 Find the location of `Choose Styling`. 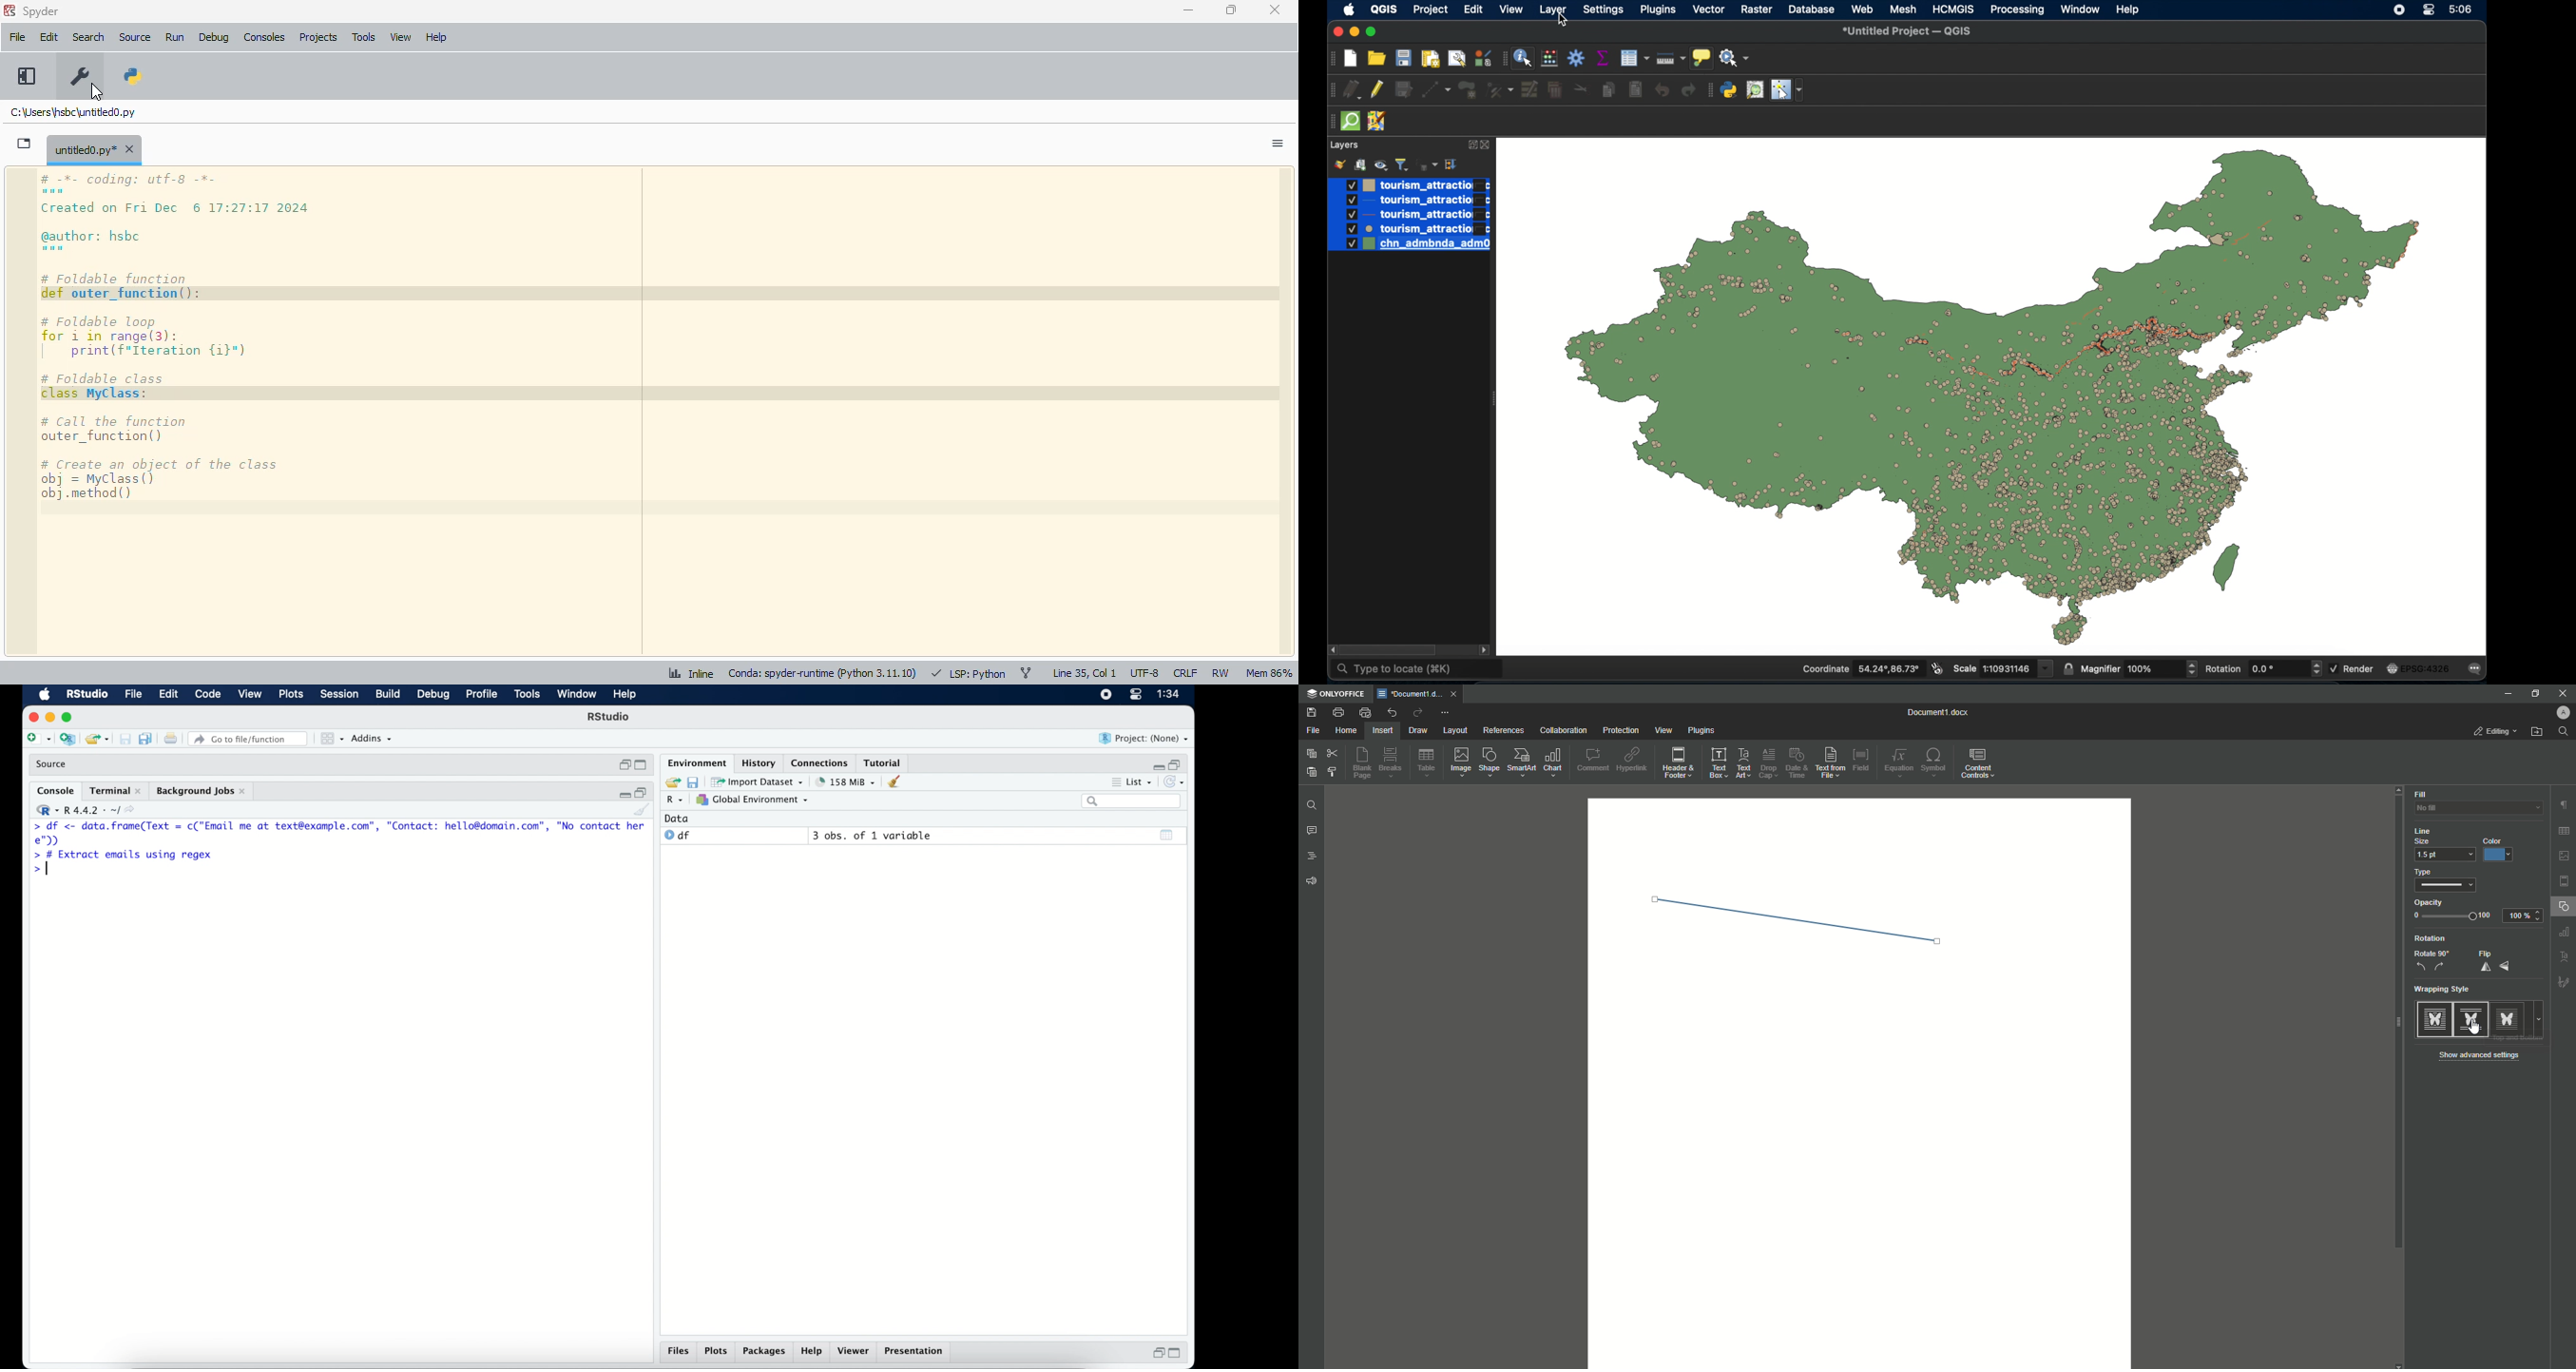

Choose Styling is located at coordinates (1334, 773).